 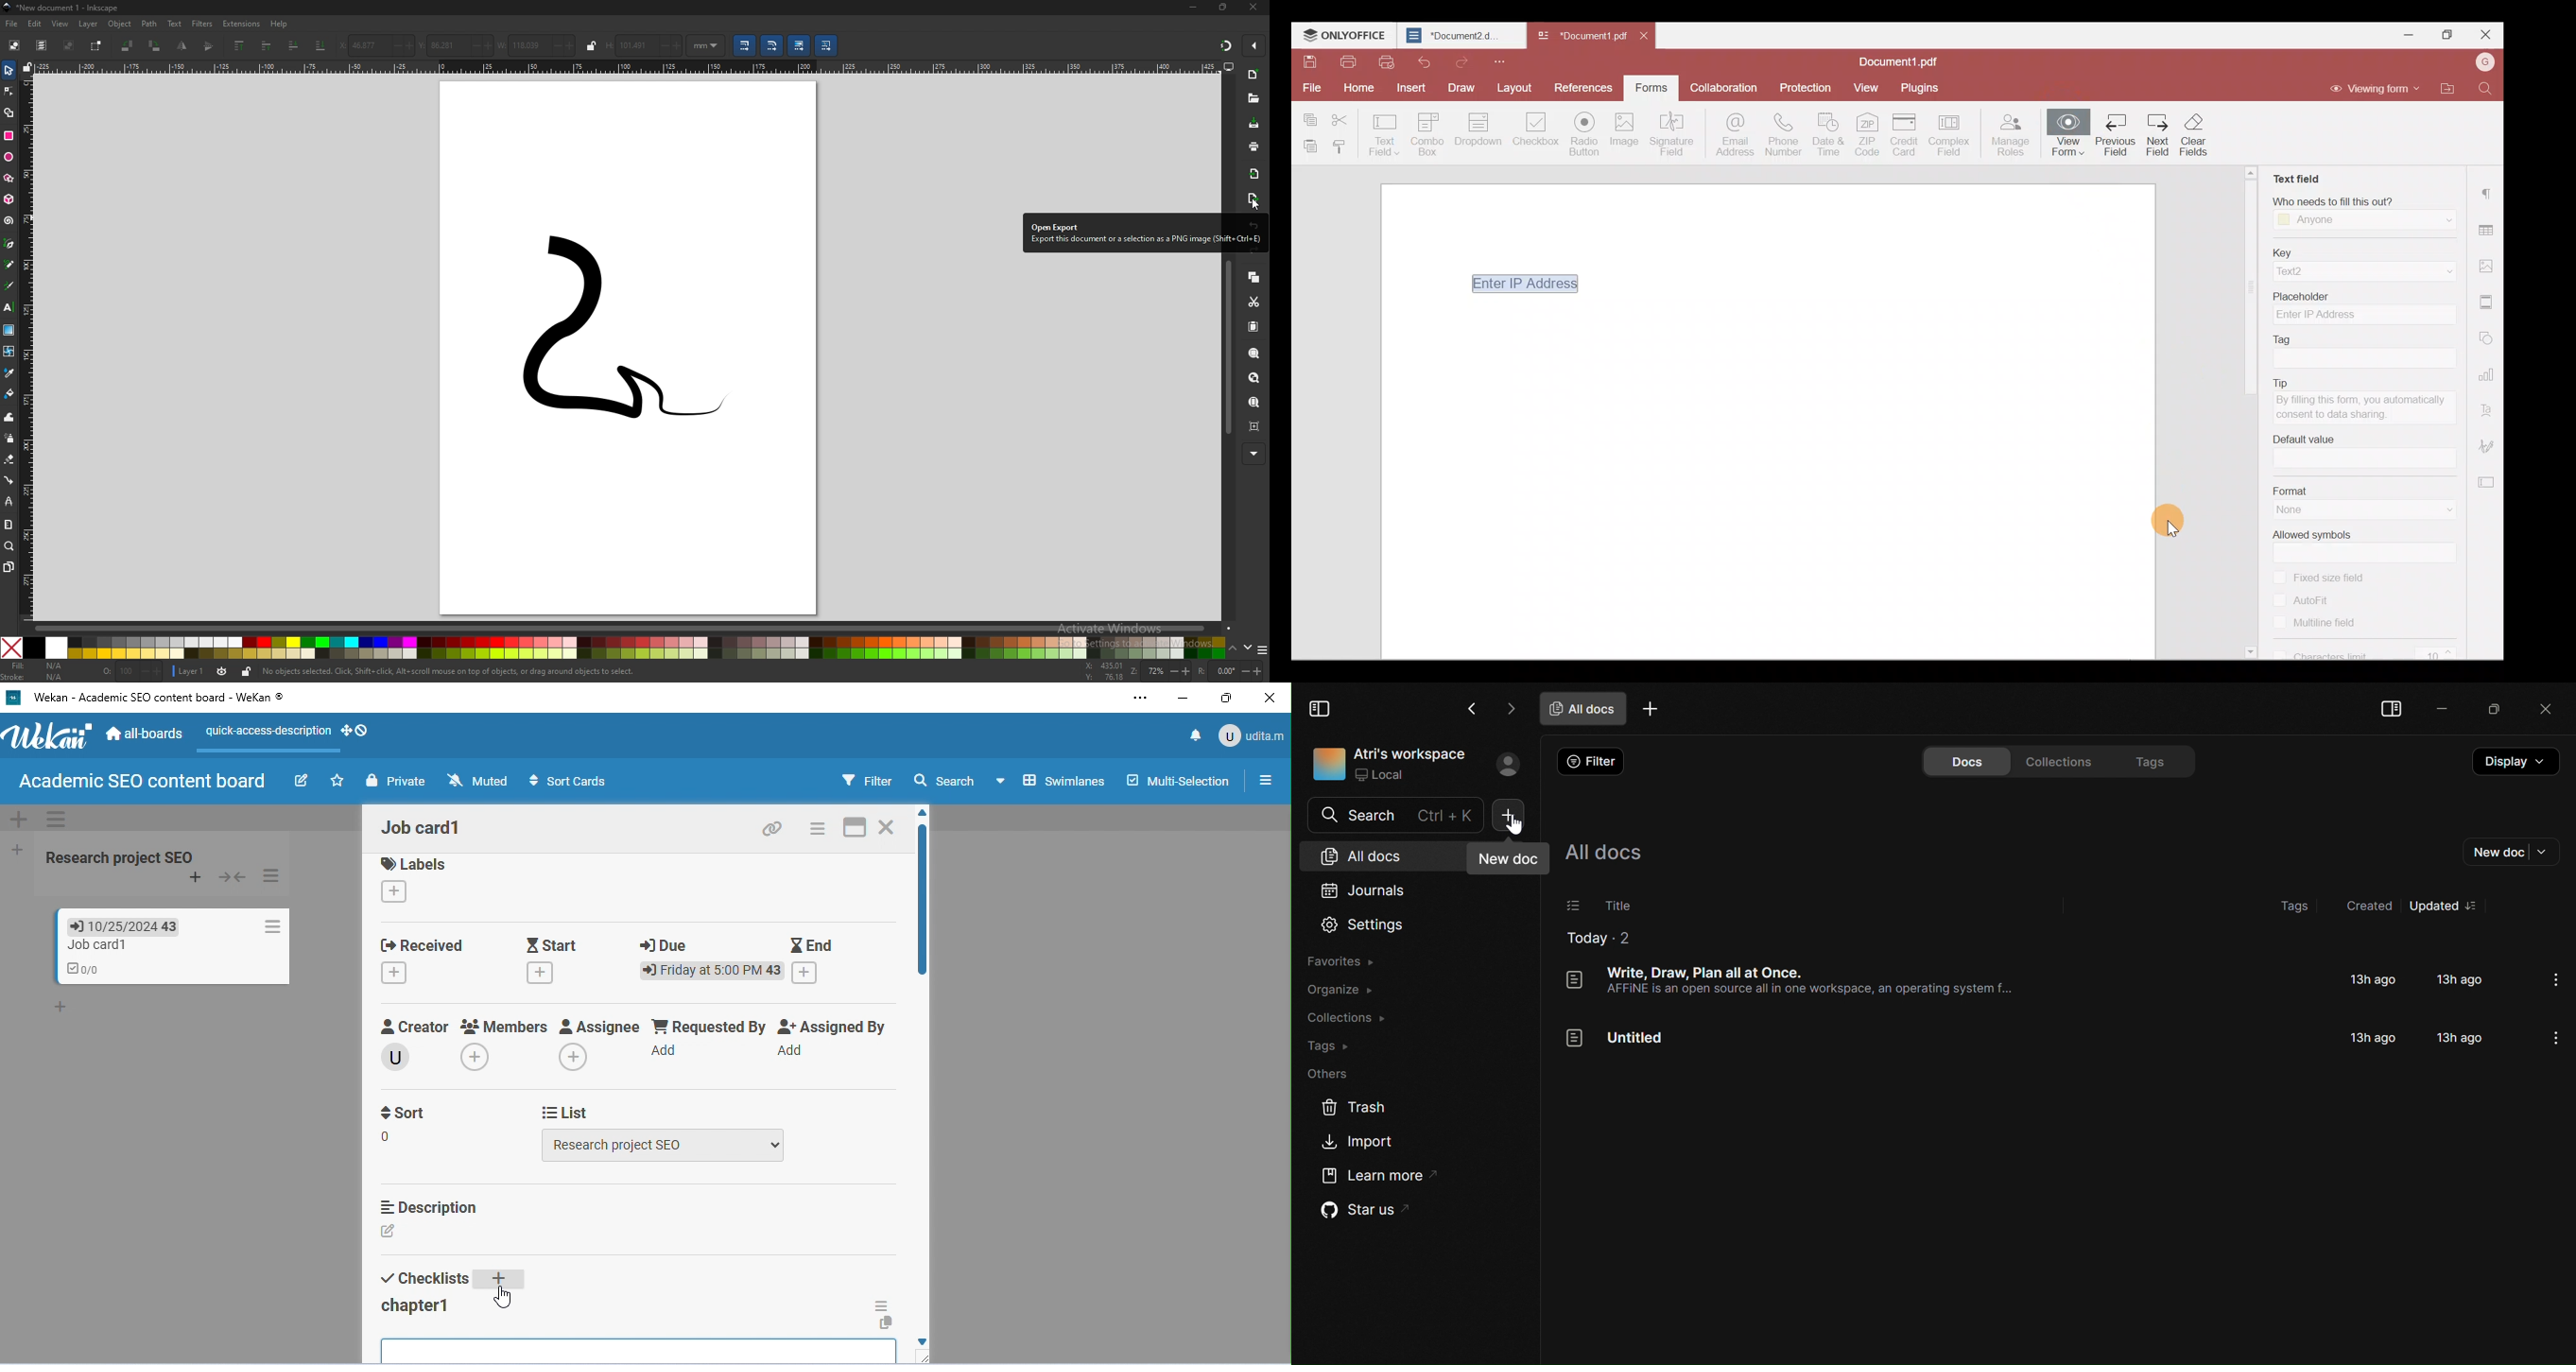 What do you see at coordinates (414, 867) in the screenshot?
I see `labels` at bounding box center [414, 867].